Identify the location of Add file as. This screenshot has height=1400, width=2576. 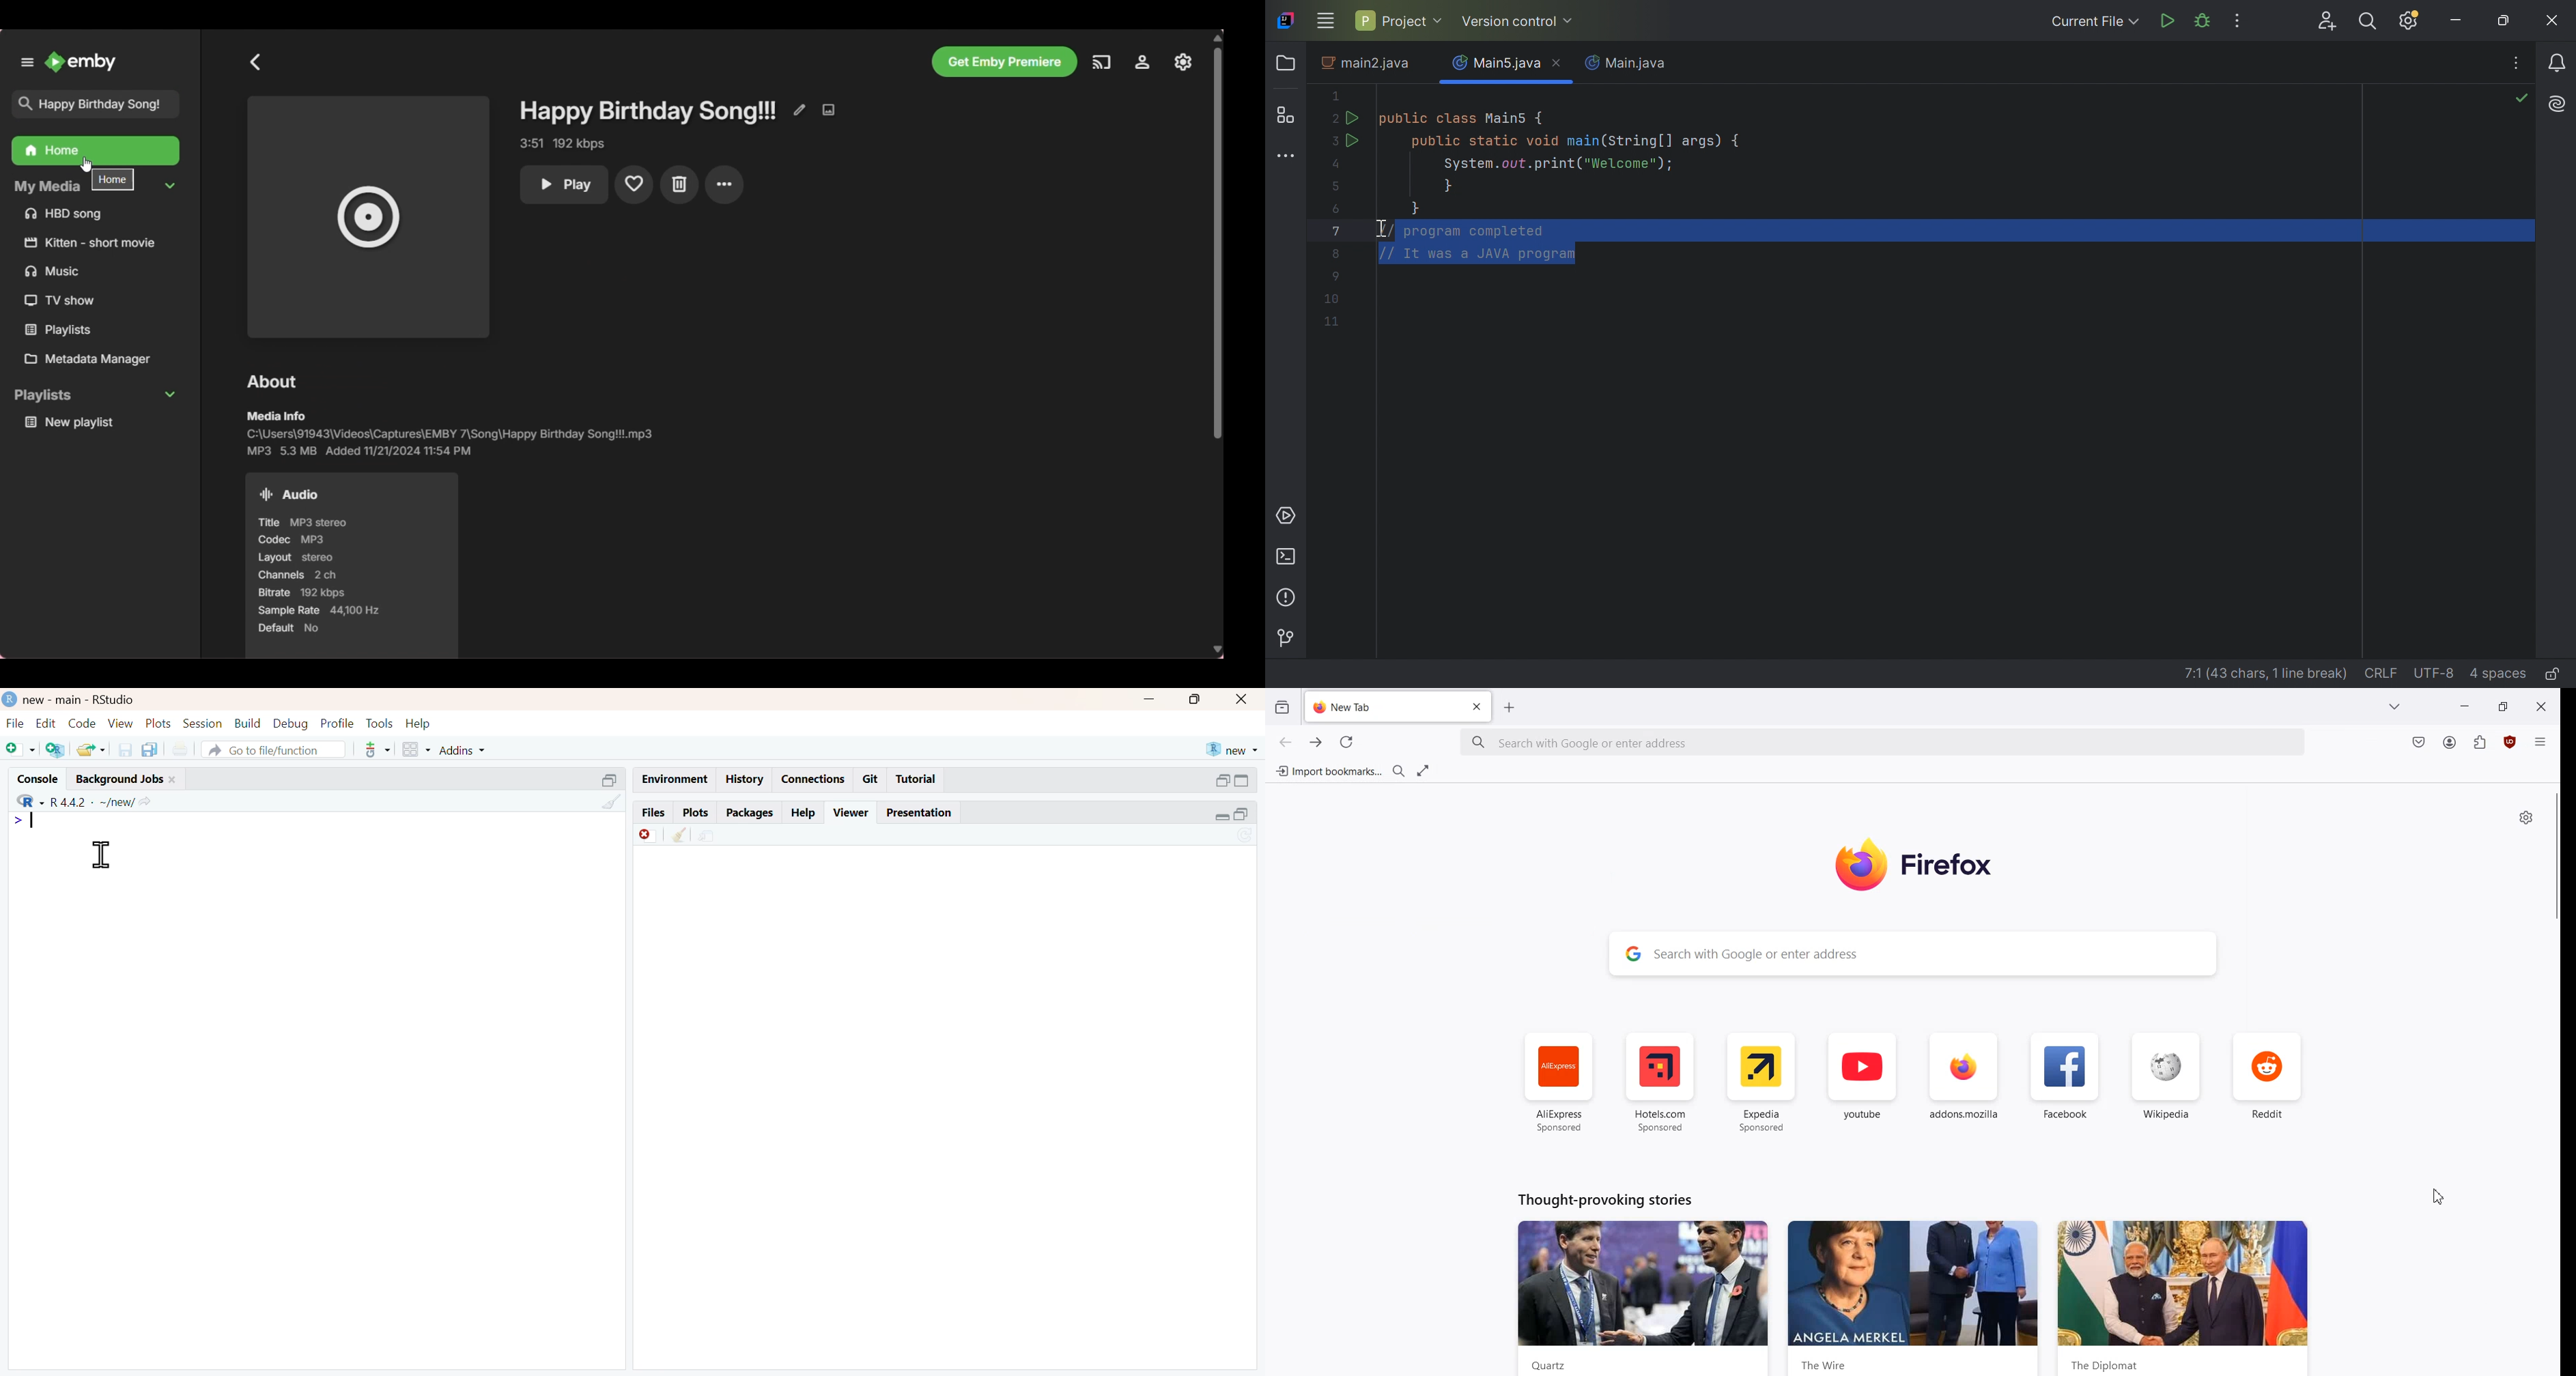
(22, 750).